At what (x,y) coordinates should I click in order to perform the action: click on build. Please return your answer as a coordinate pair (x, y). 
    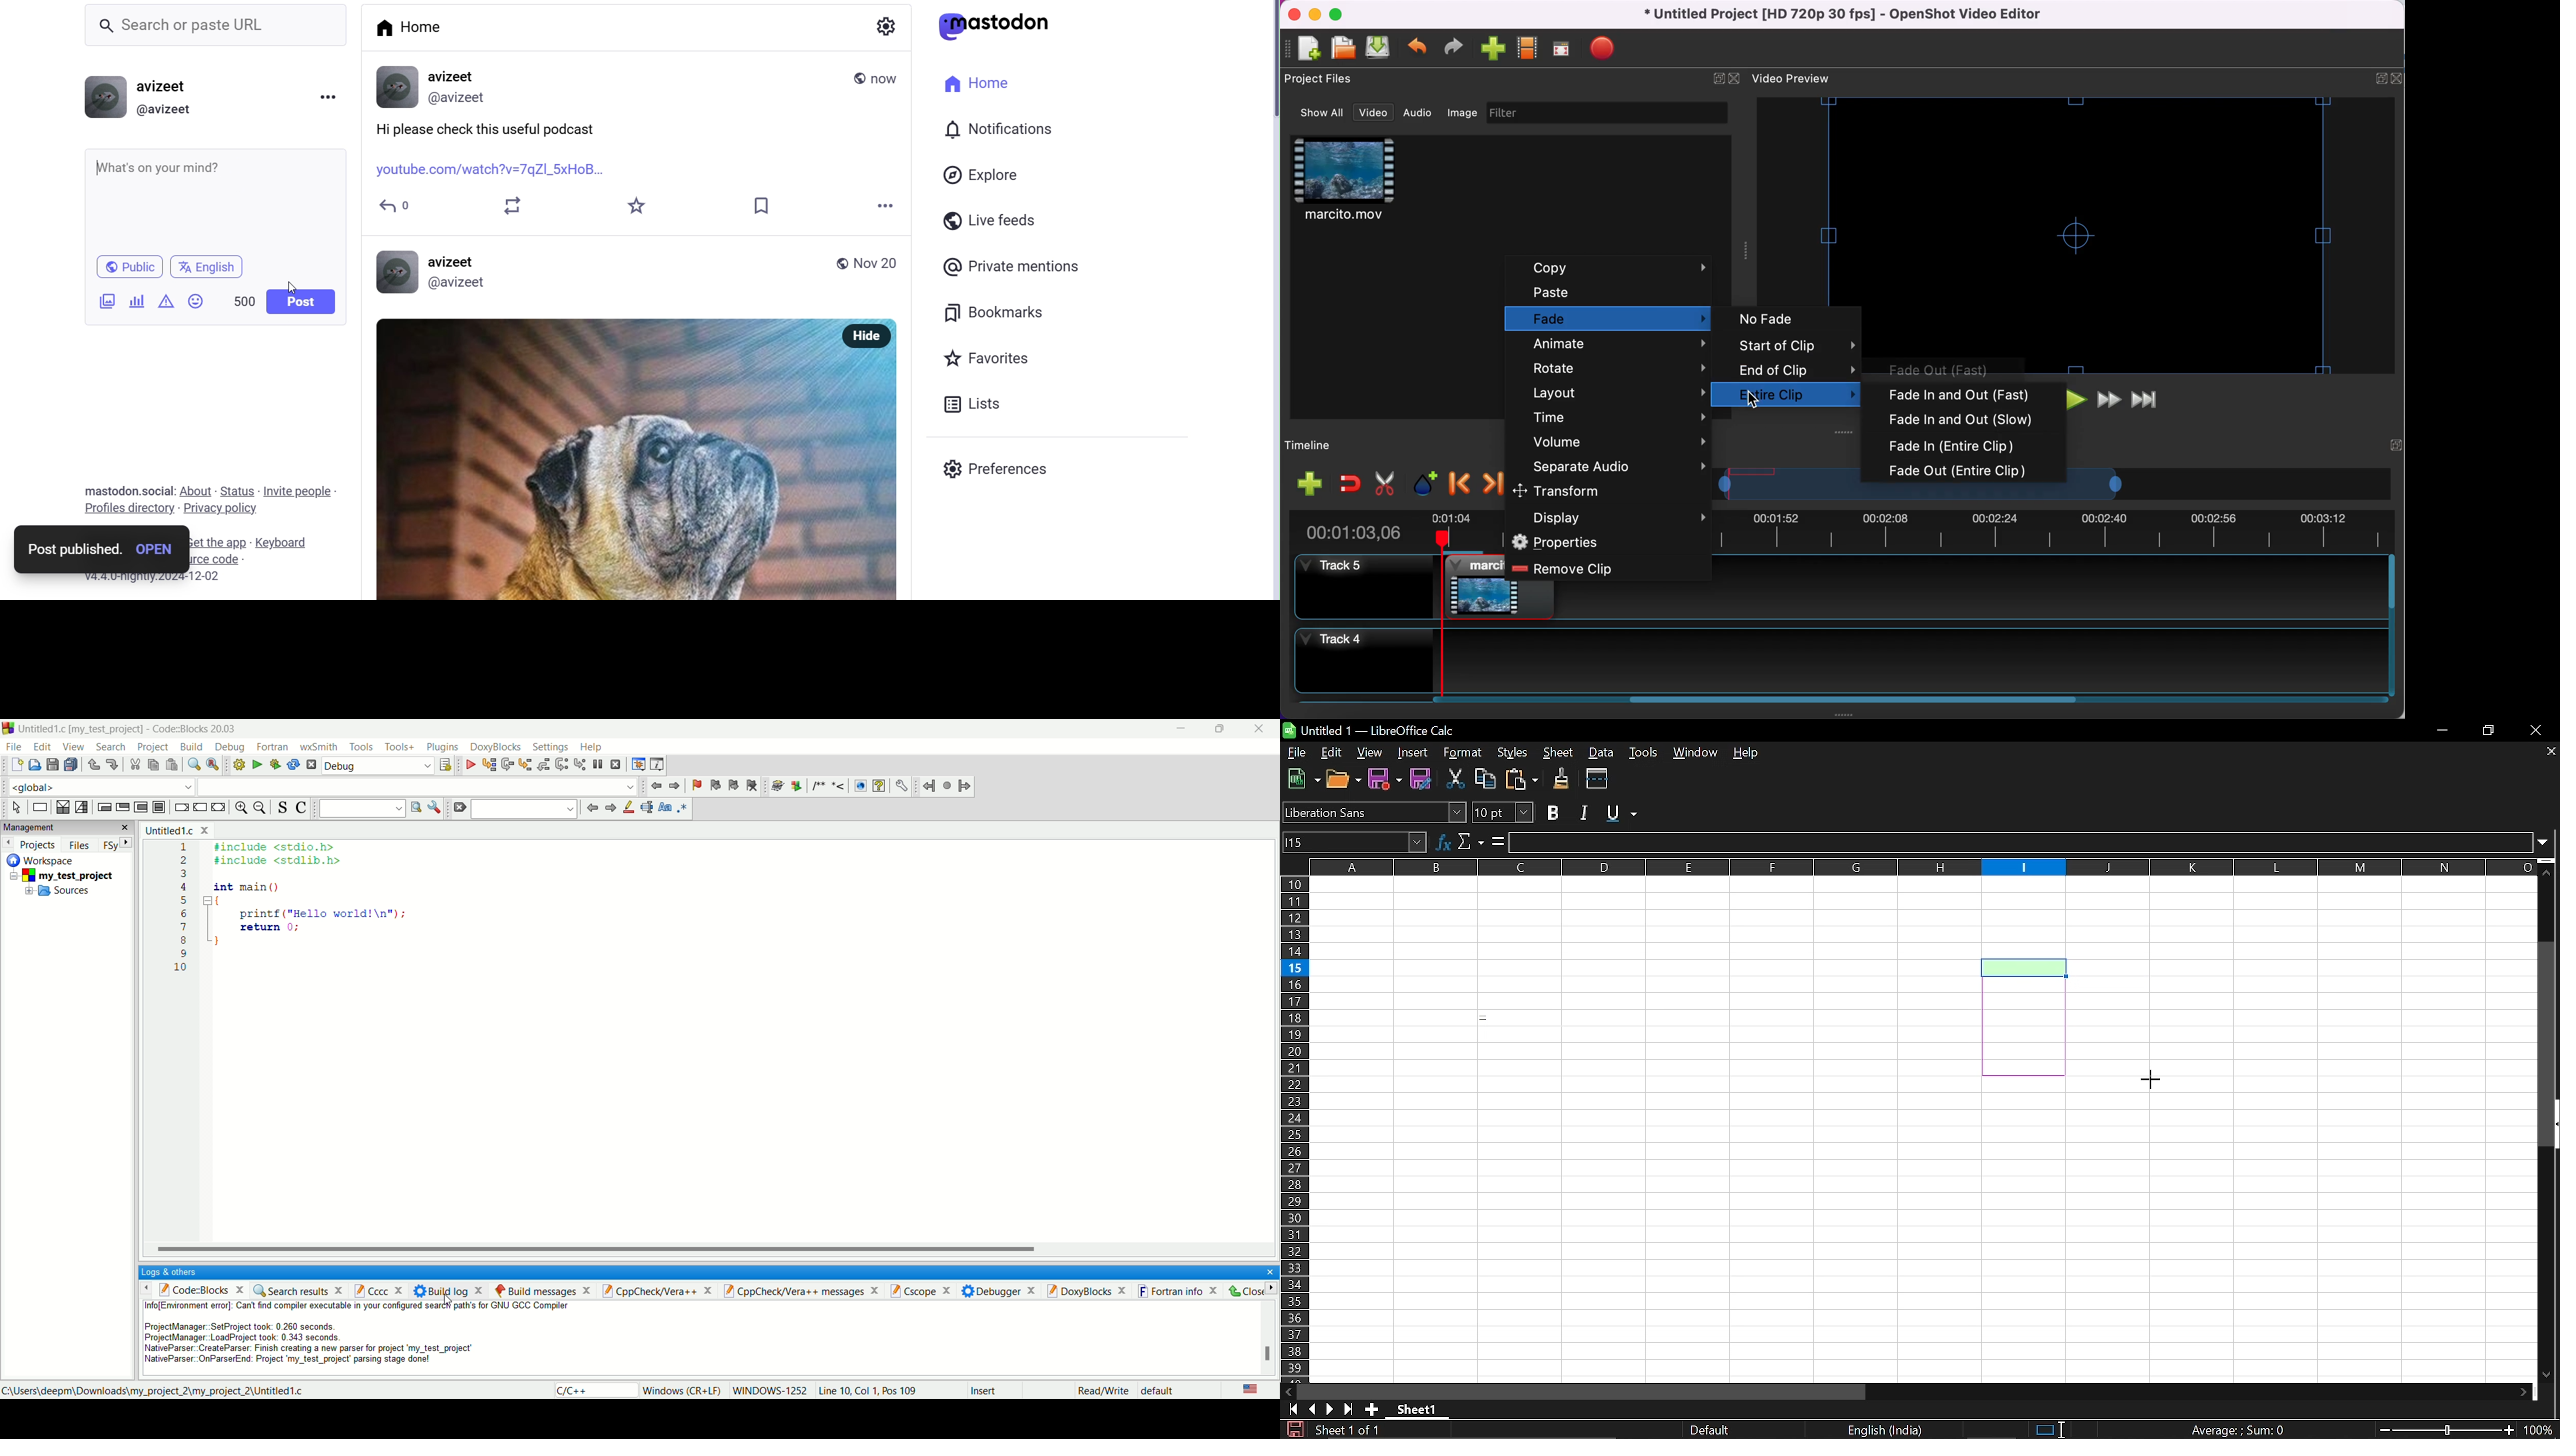
    Looking at the image, I should click on (237, 764).